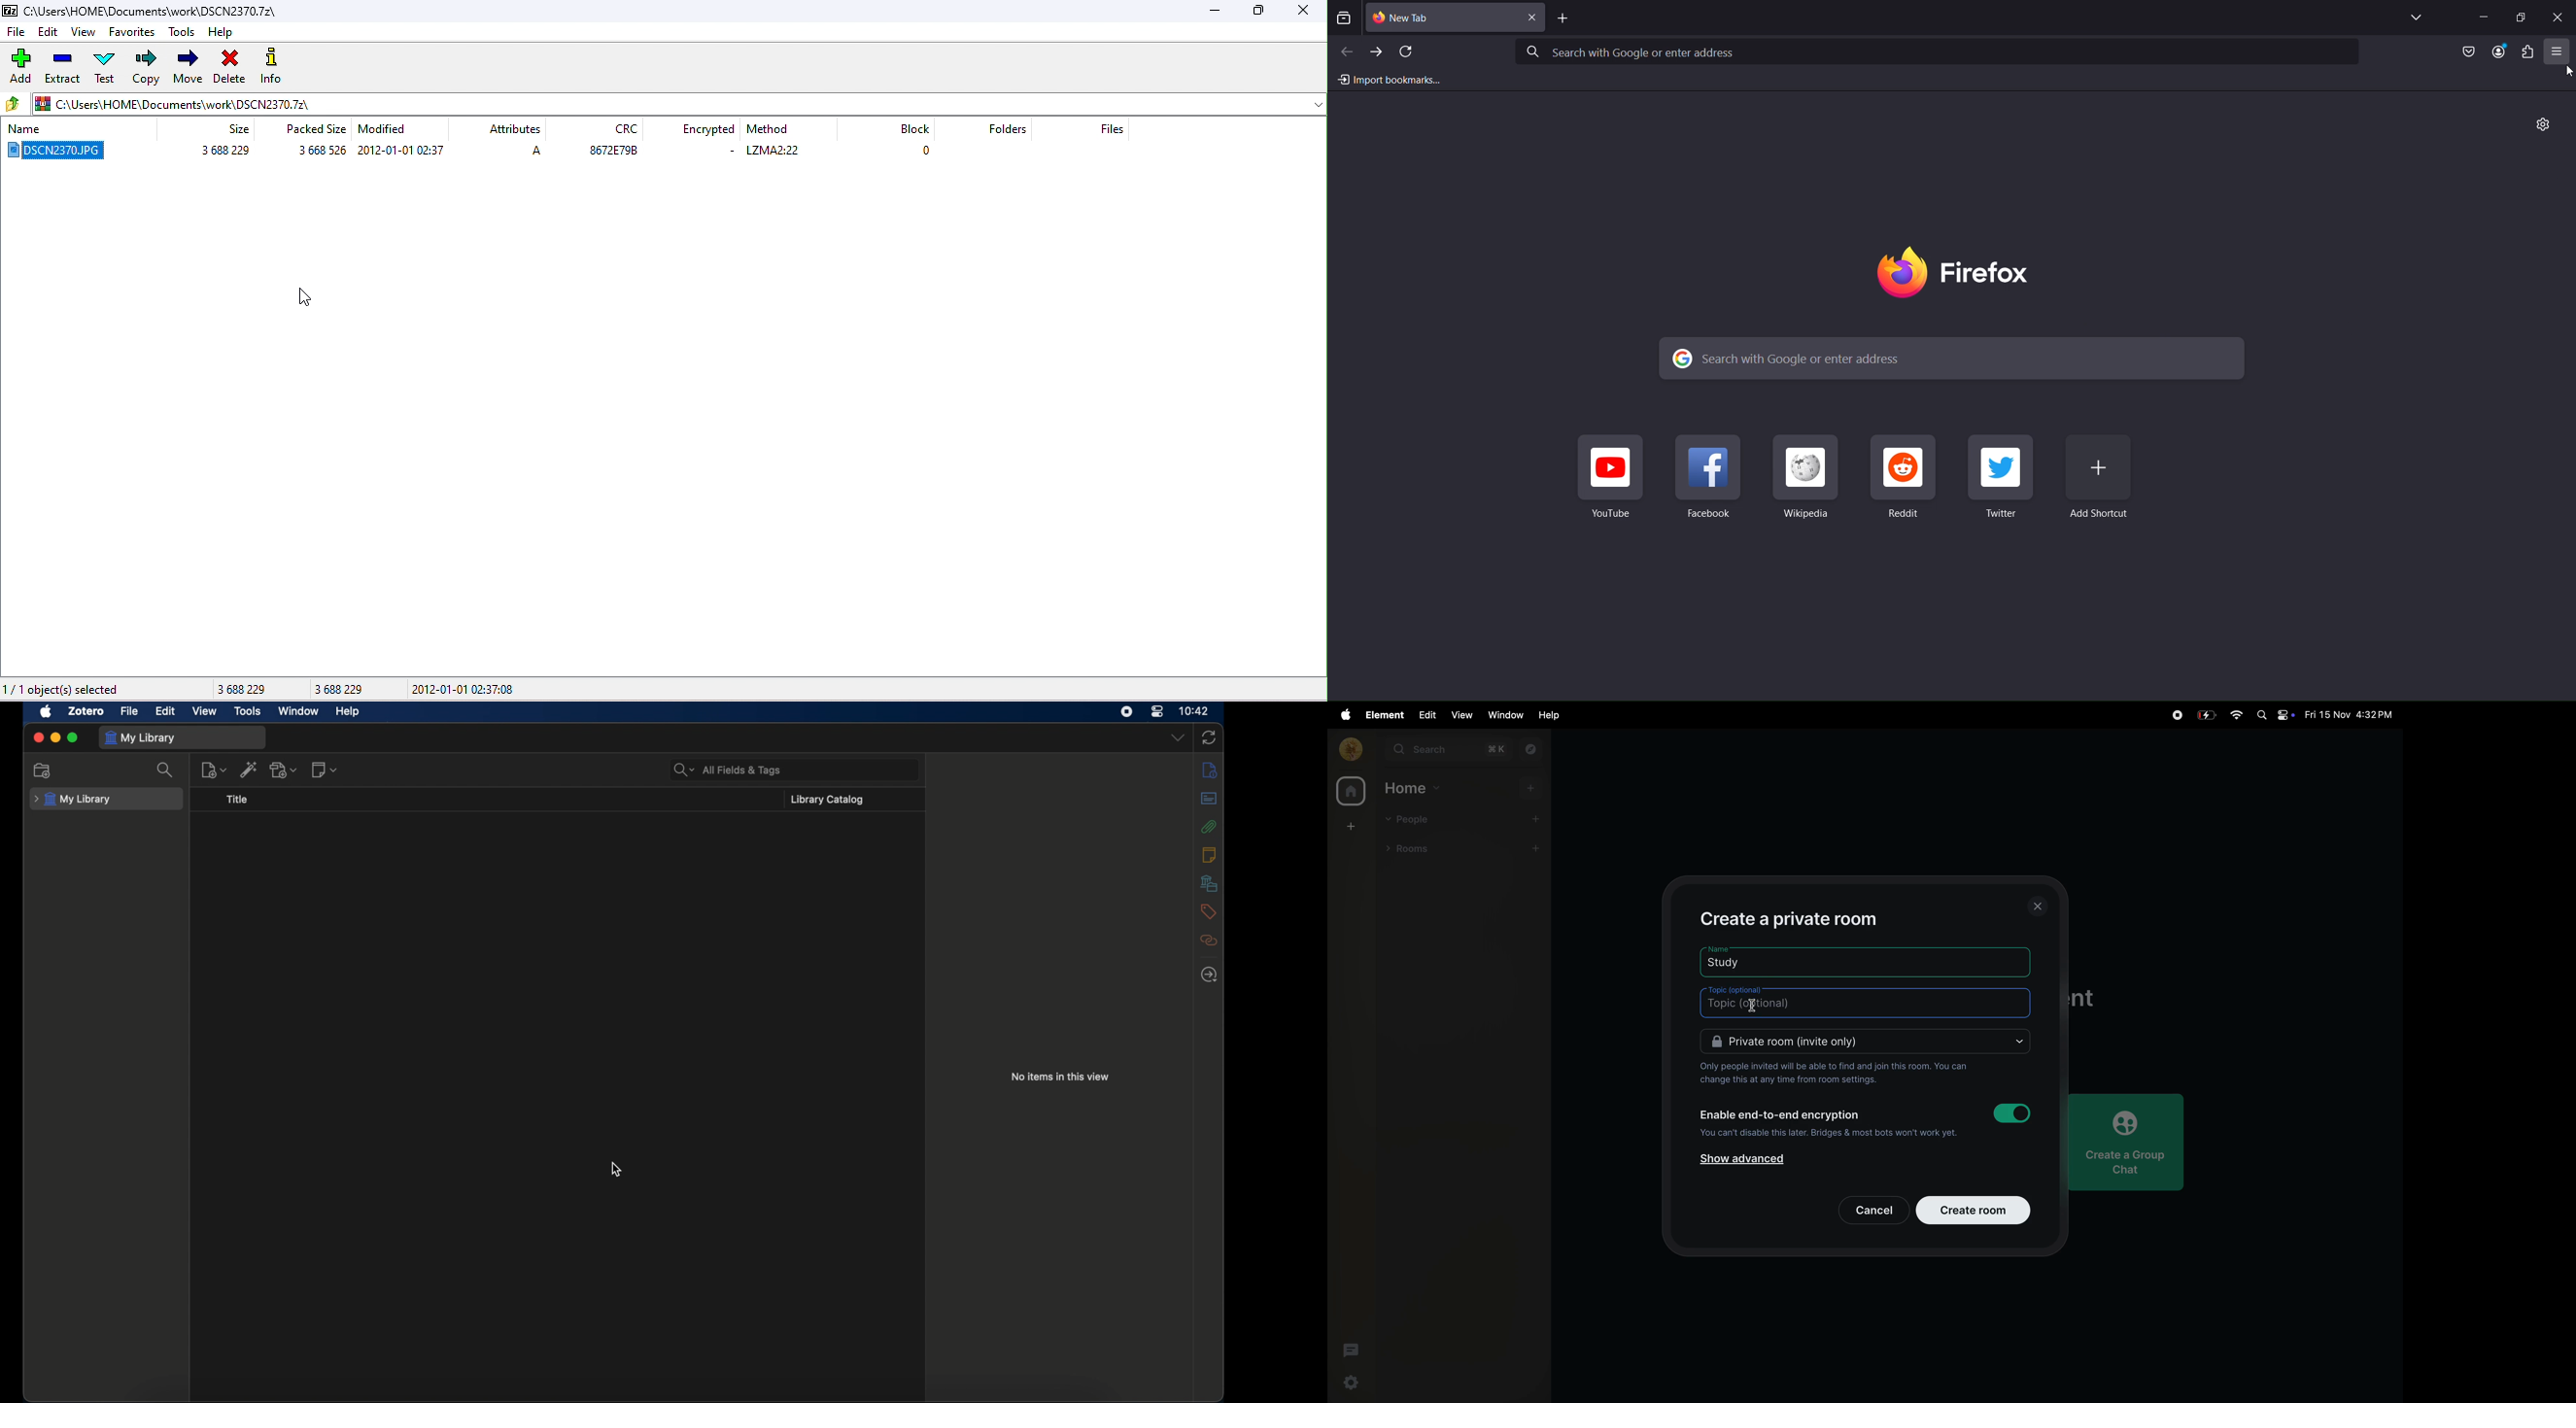 The image size is (2576, 1428). What do you see at coordinates (1569, 18) in the screenshot?
I see `Add Tab` at bounding box center [1569, 18].